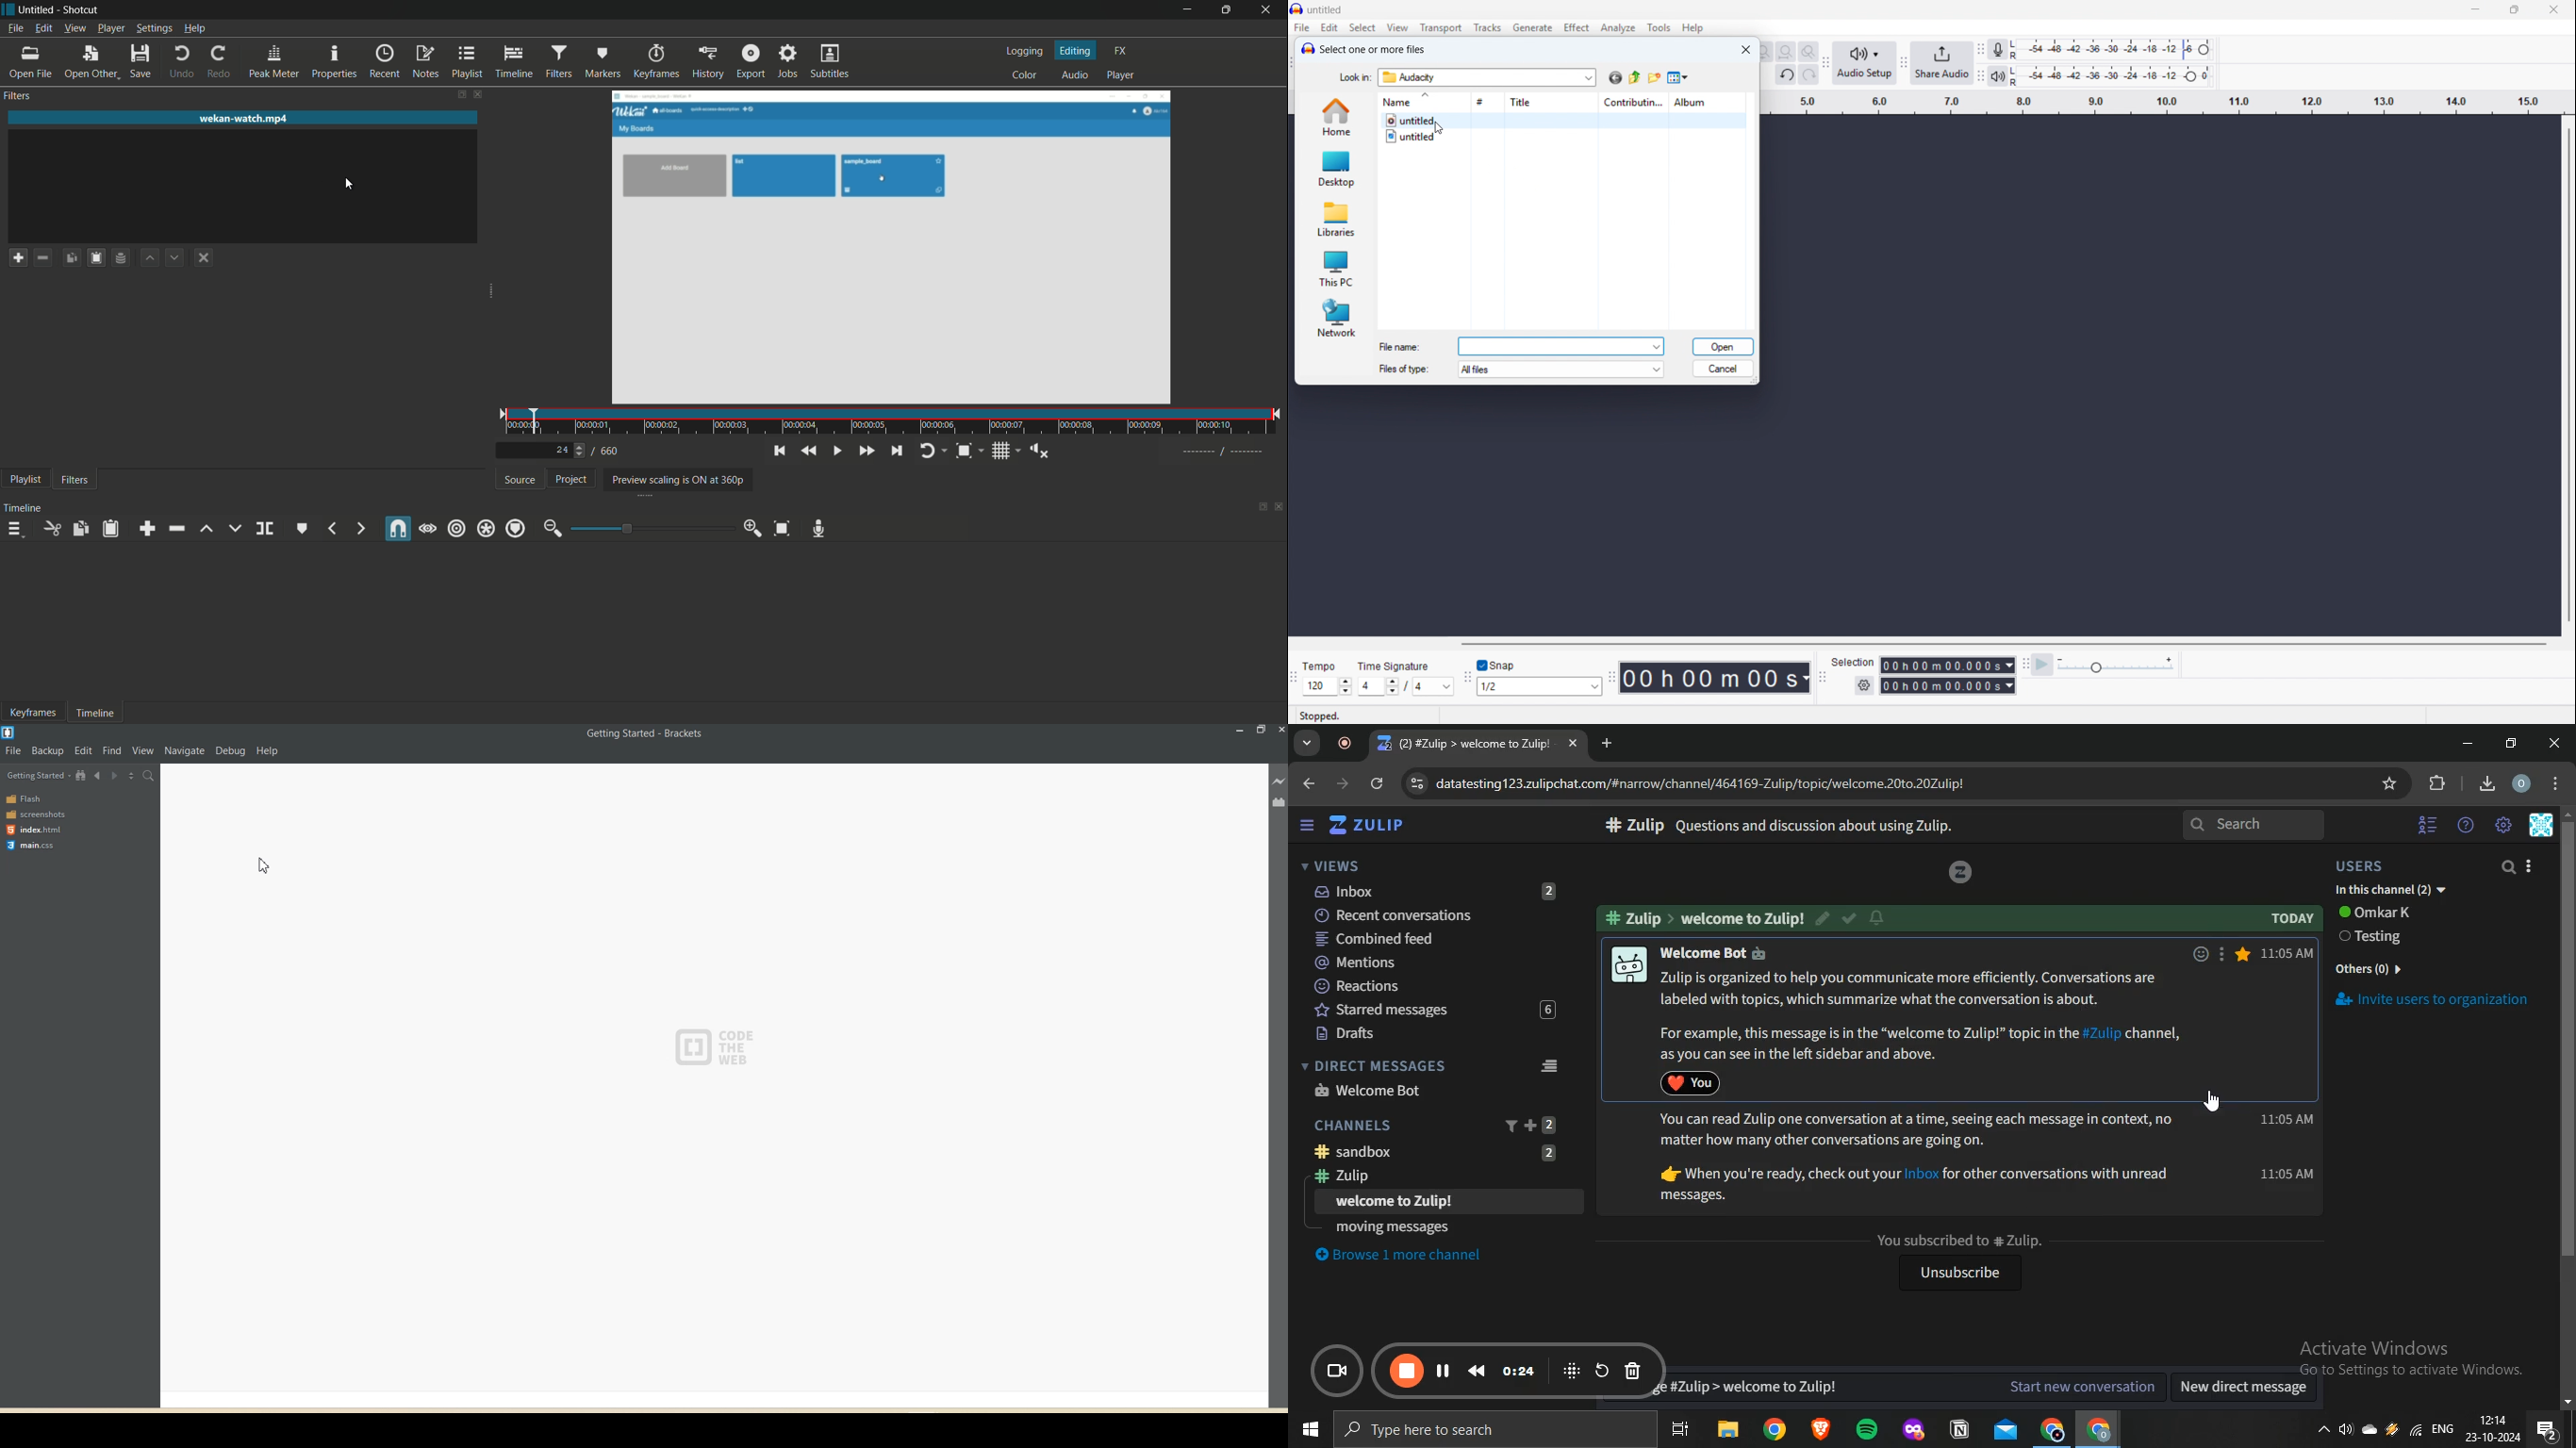 The height and width of the screenshot is (1456, 2576). Describe the element at coordinates (1477, 1370) in the screenshot. I see `preview back` at that location.